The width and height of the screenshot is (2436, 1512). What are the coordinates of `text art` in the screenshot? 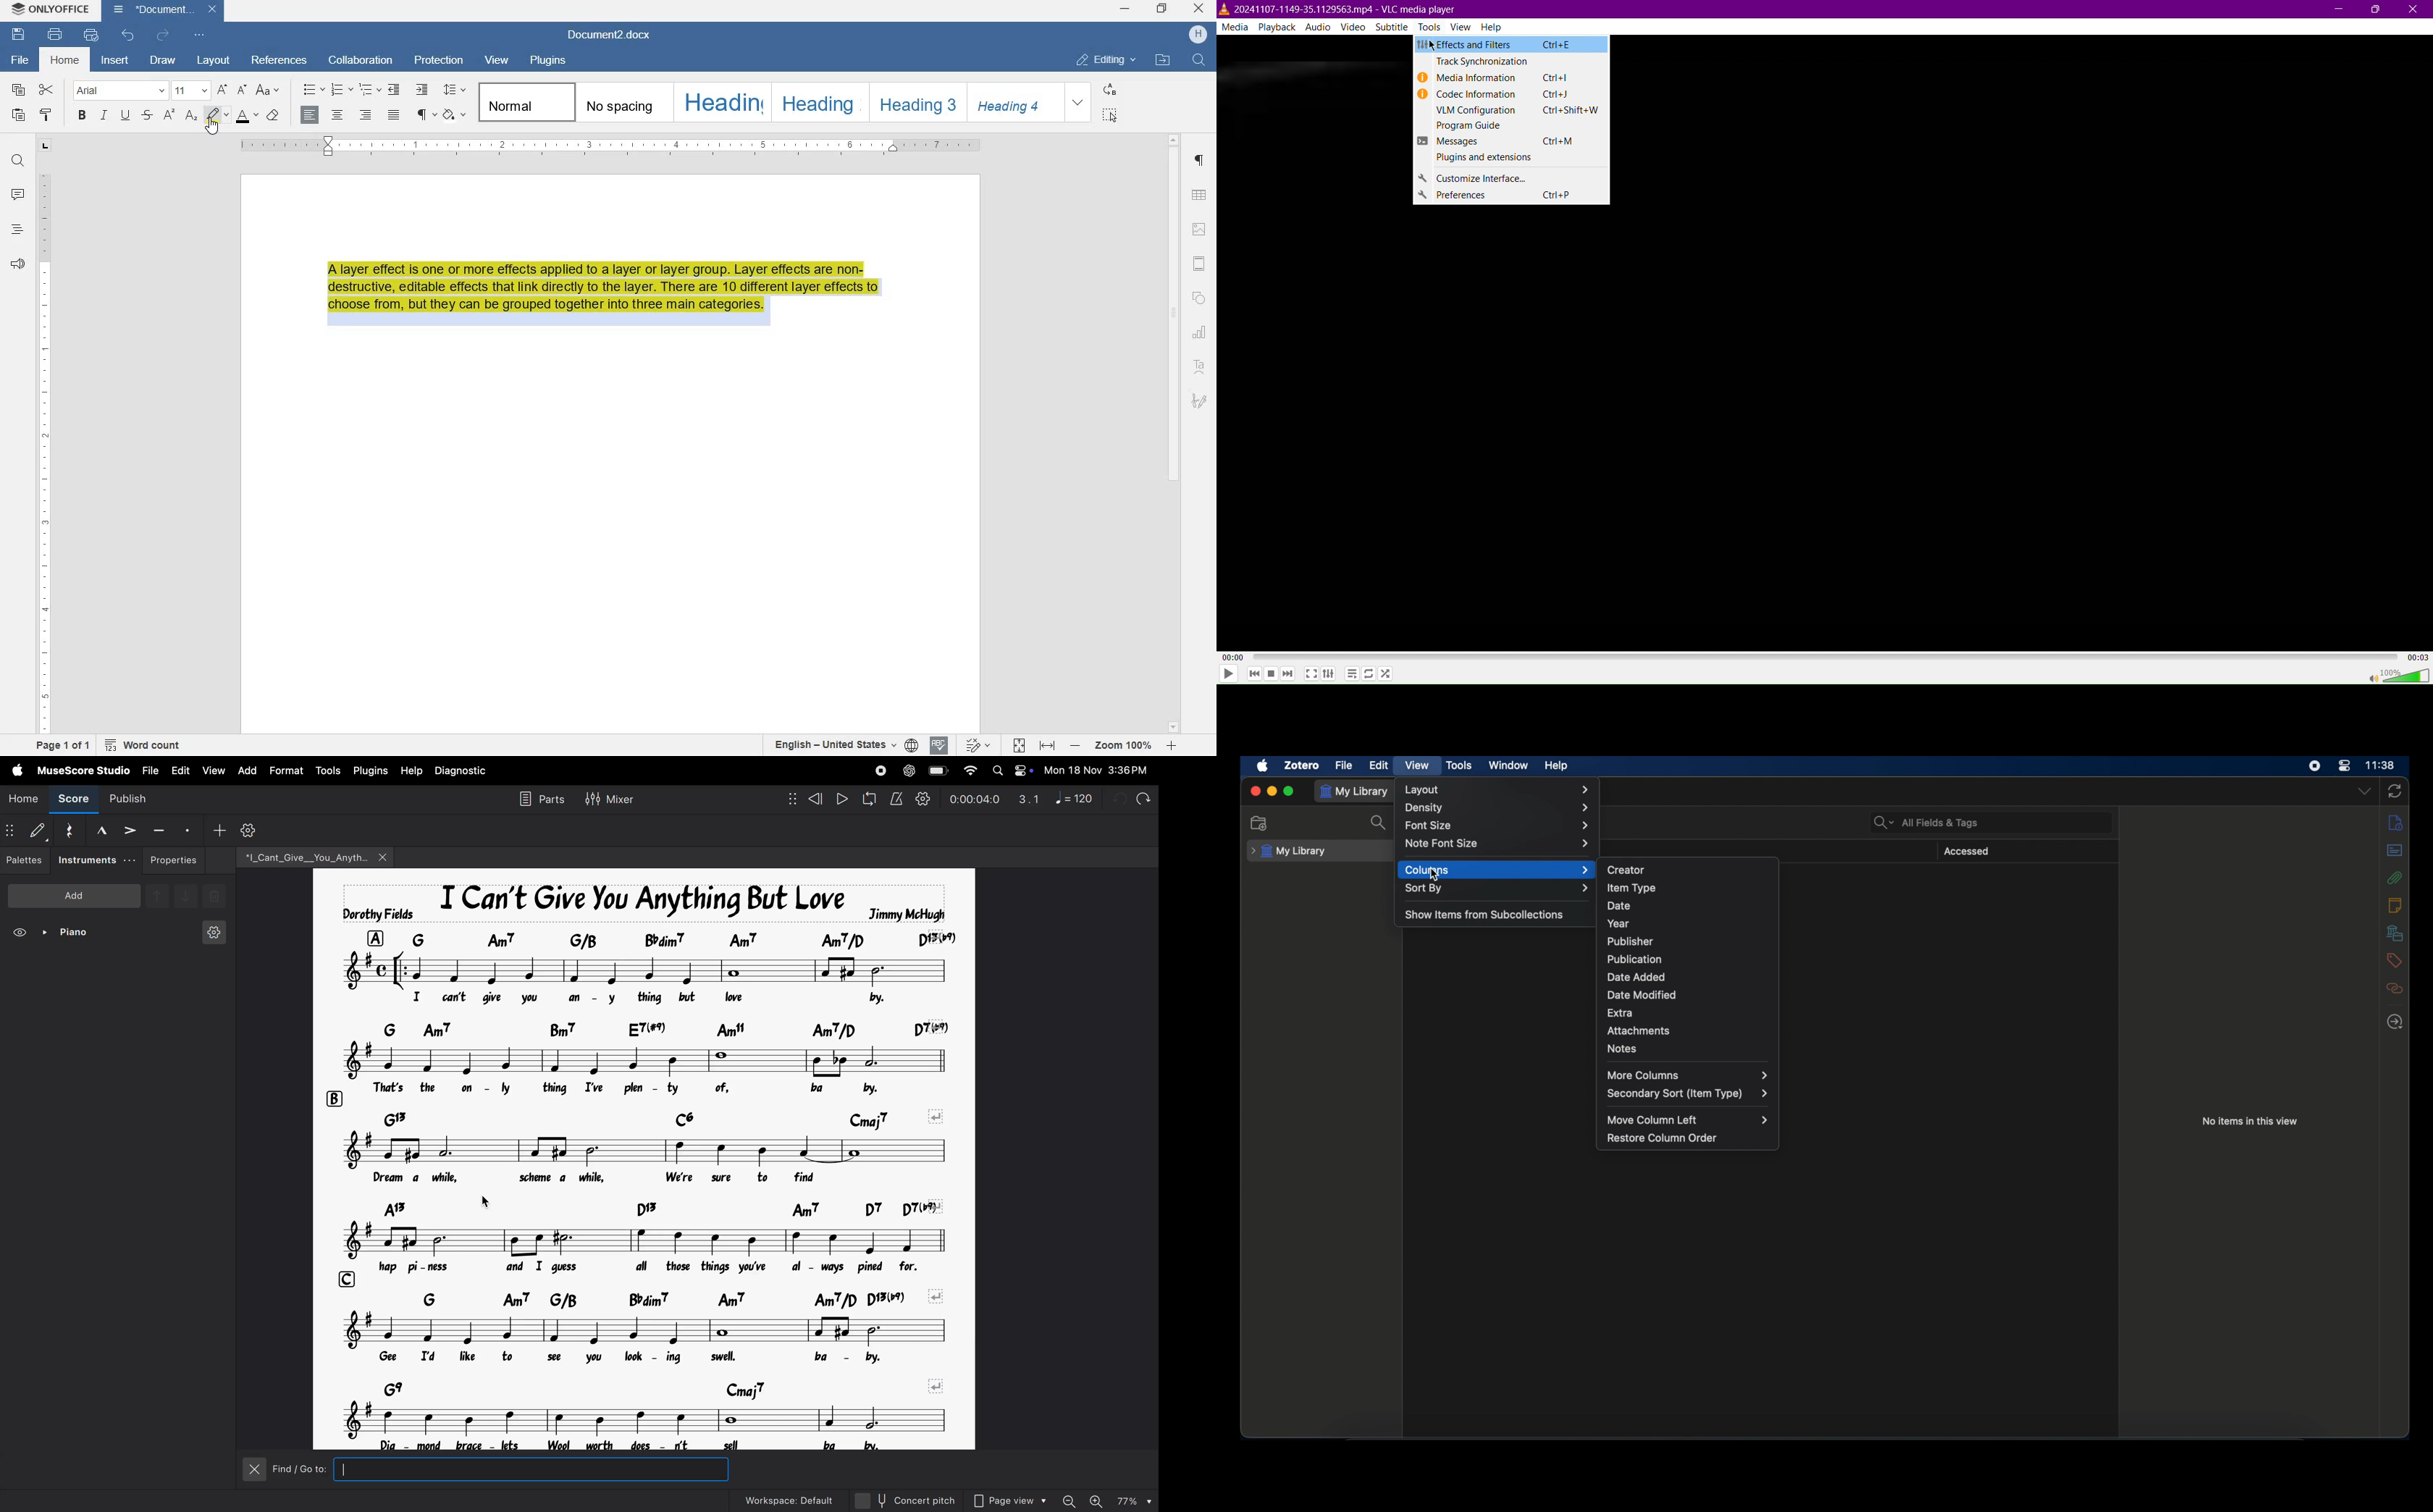 It's located at (1199, 367).